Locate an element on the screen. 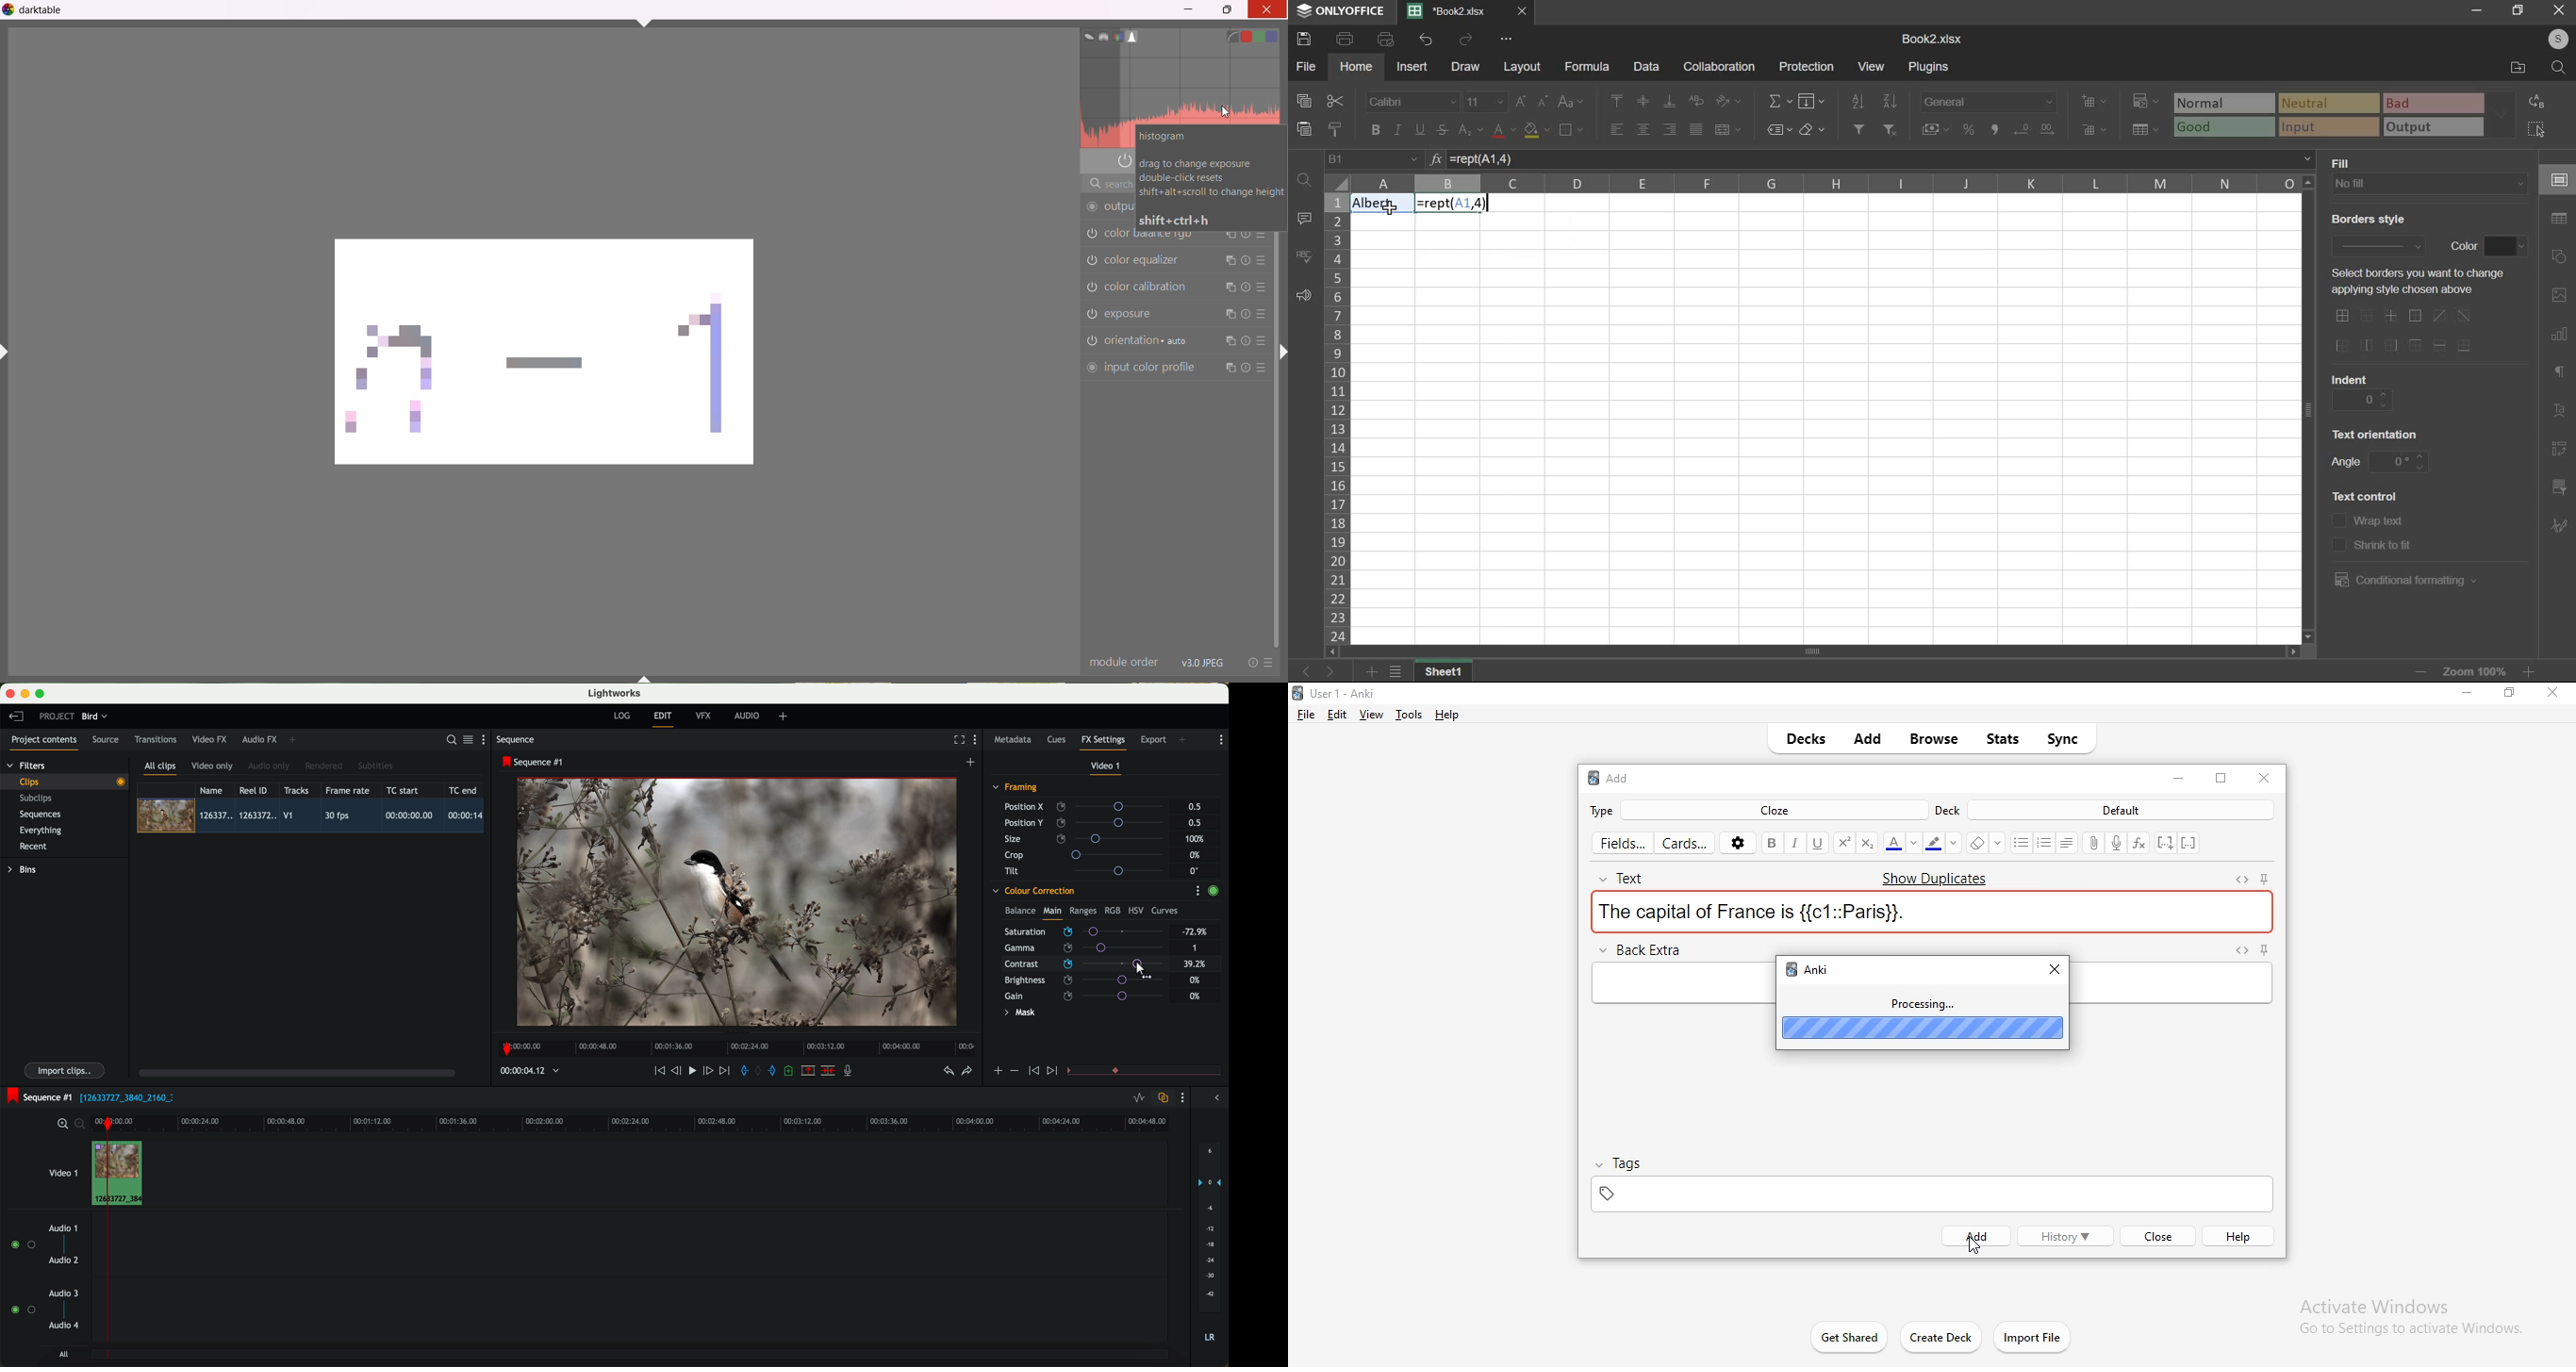  search is located at coordinates (2555, 66).